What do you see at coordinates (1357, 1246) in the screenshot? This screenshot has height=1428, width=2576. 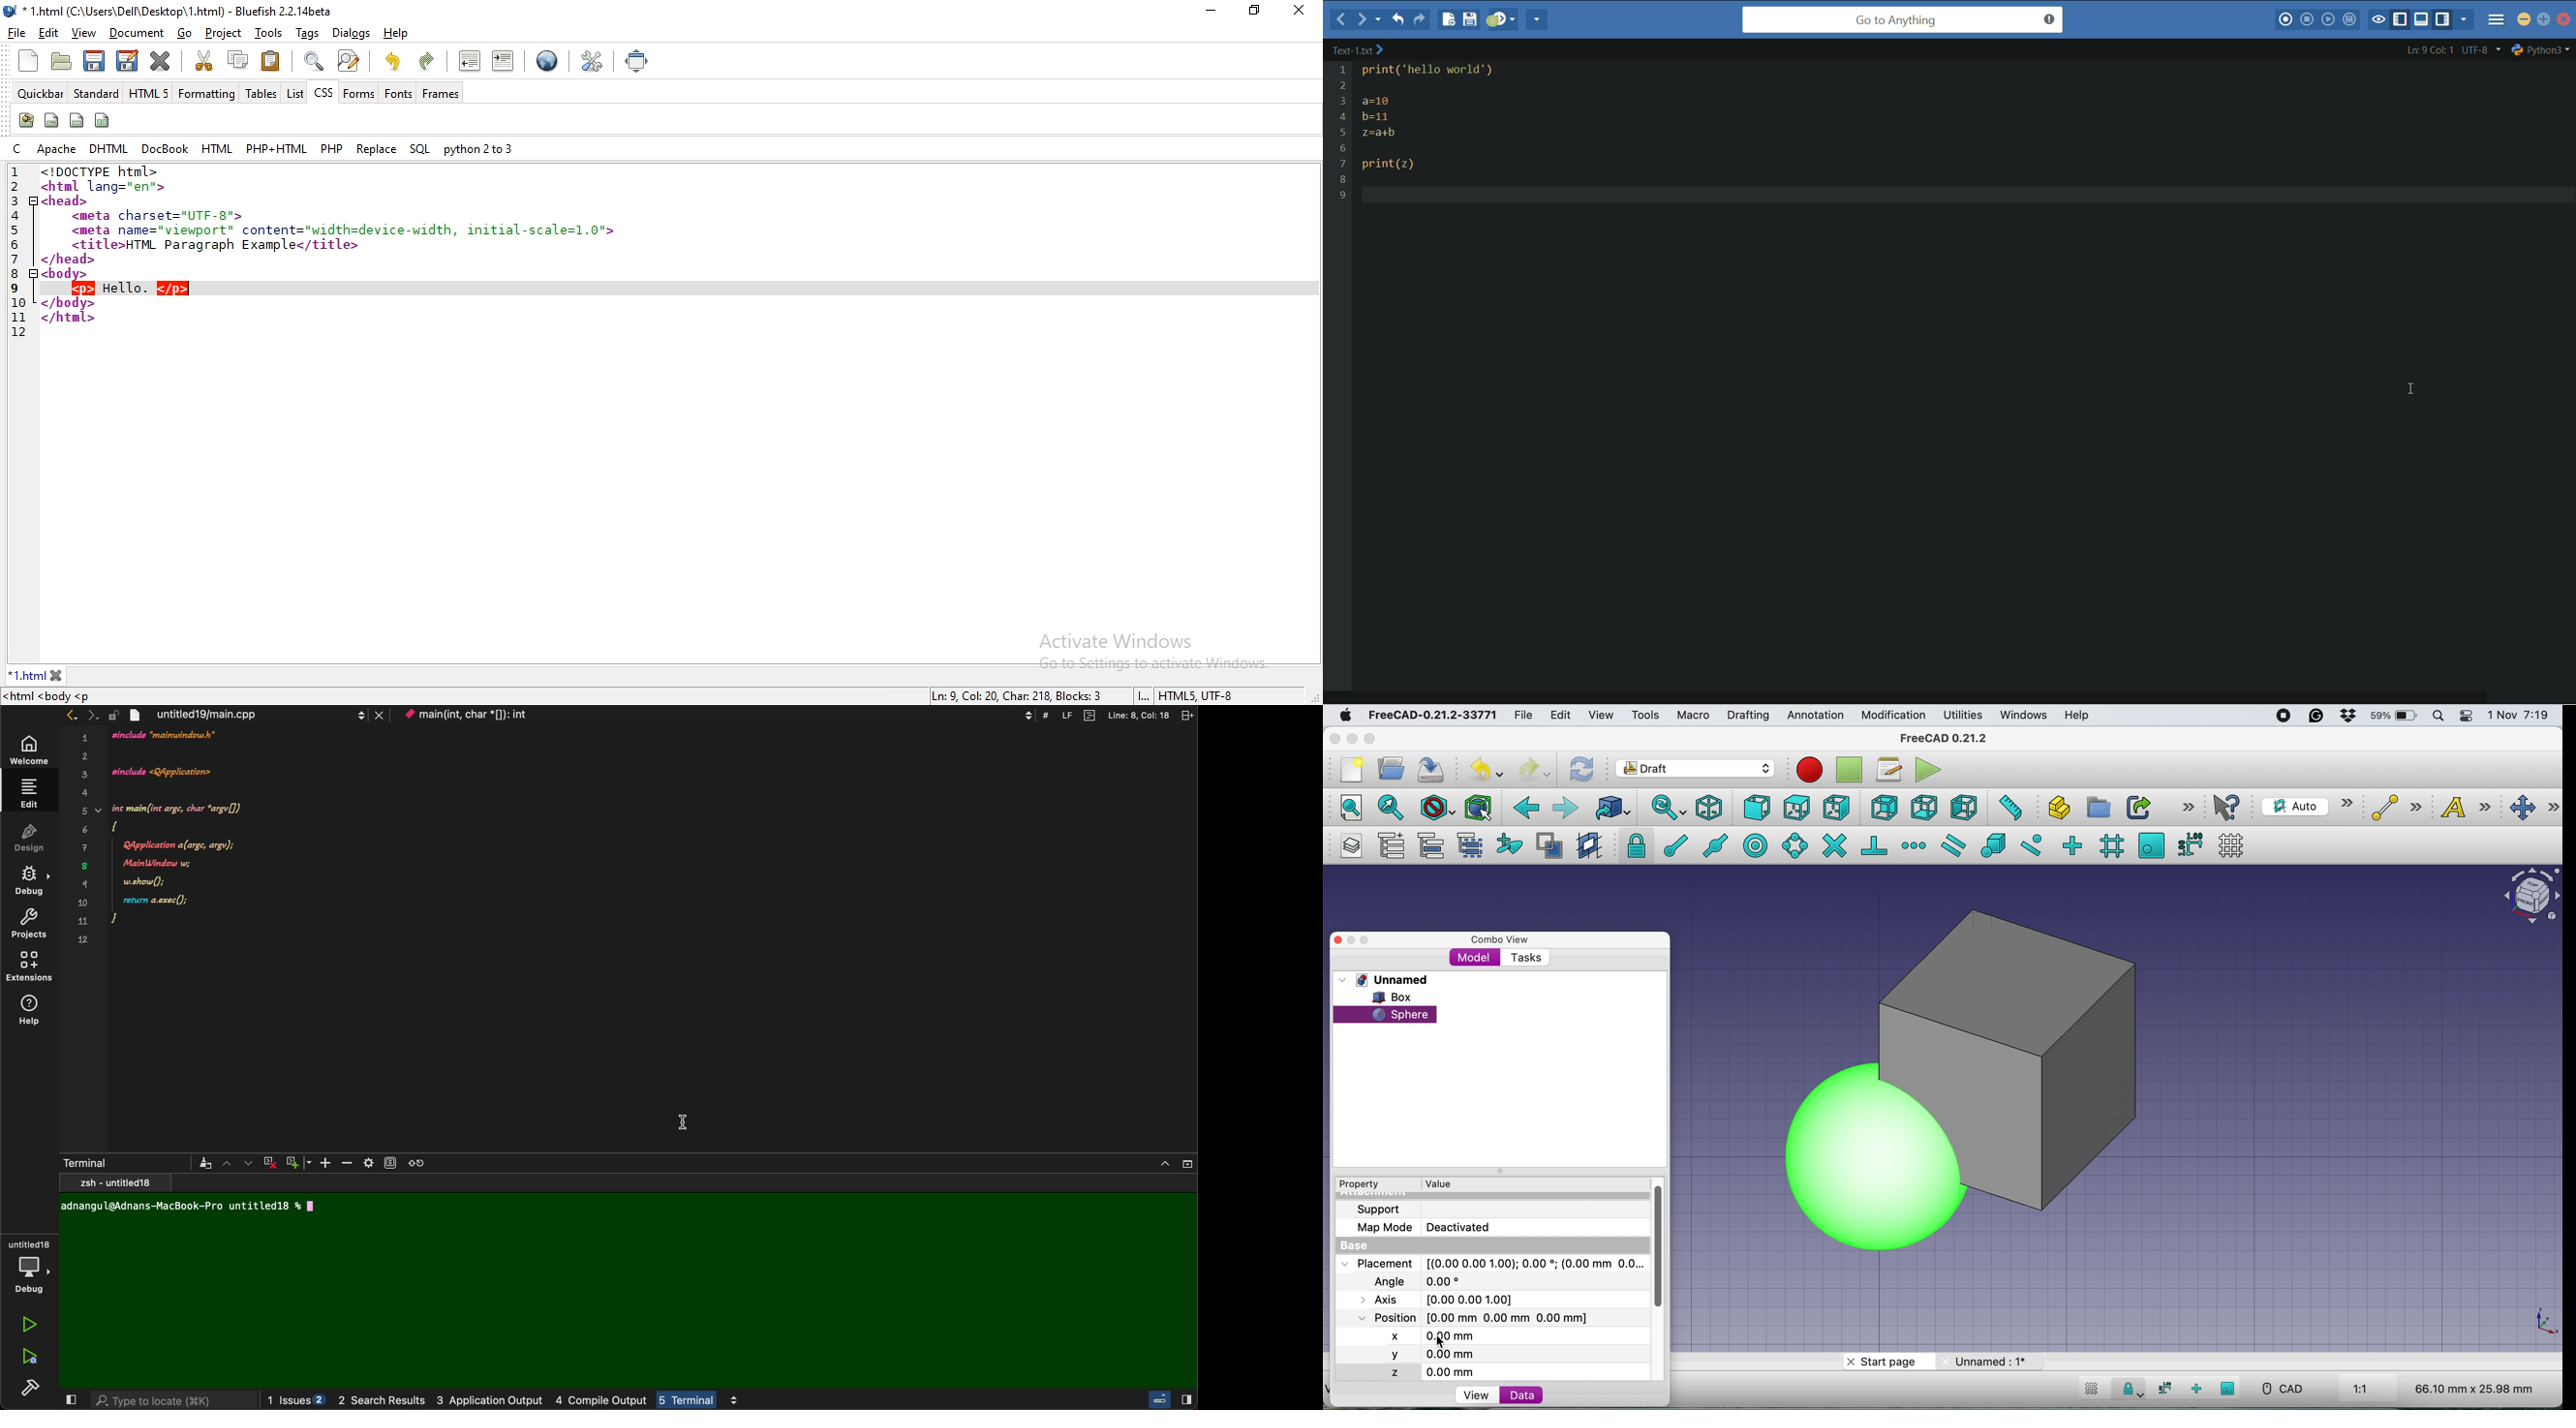 I see `base` at bounding box center [1357, 1246].